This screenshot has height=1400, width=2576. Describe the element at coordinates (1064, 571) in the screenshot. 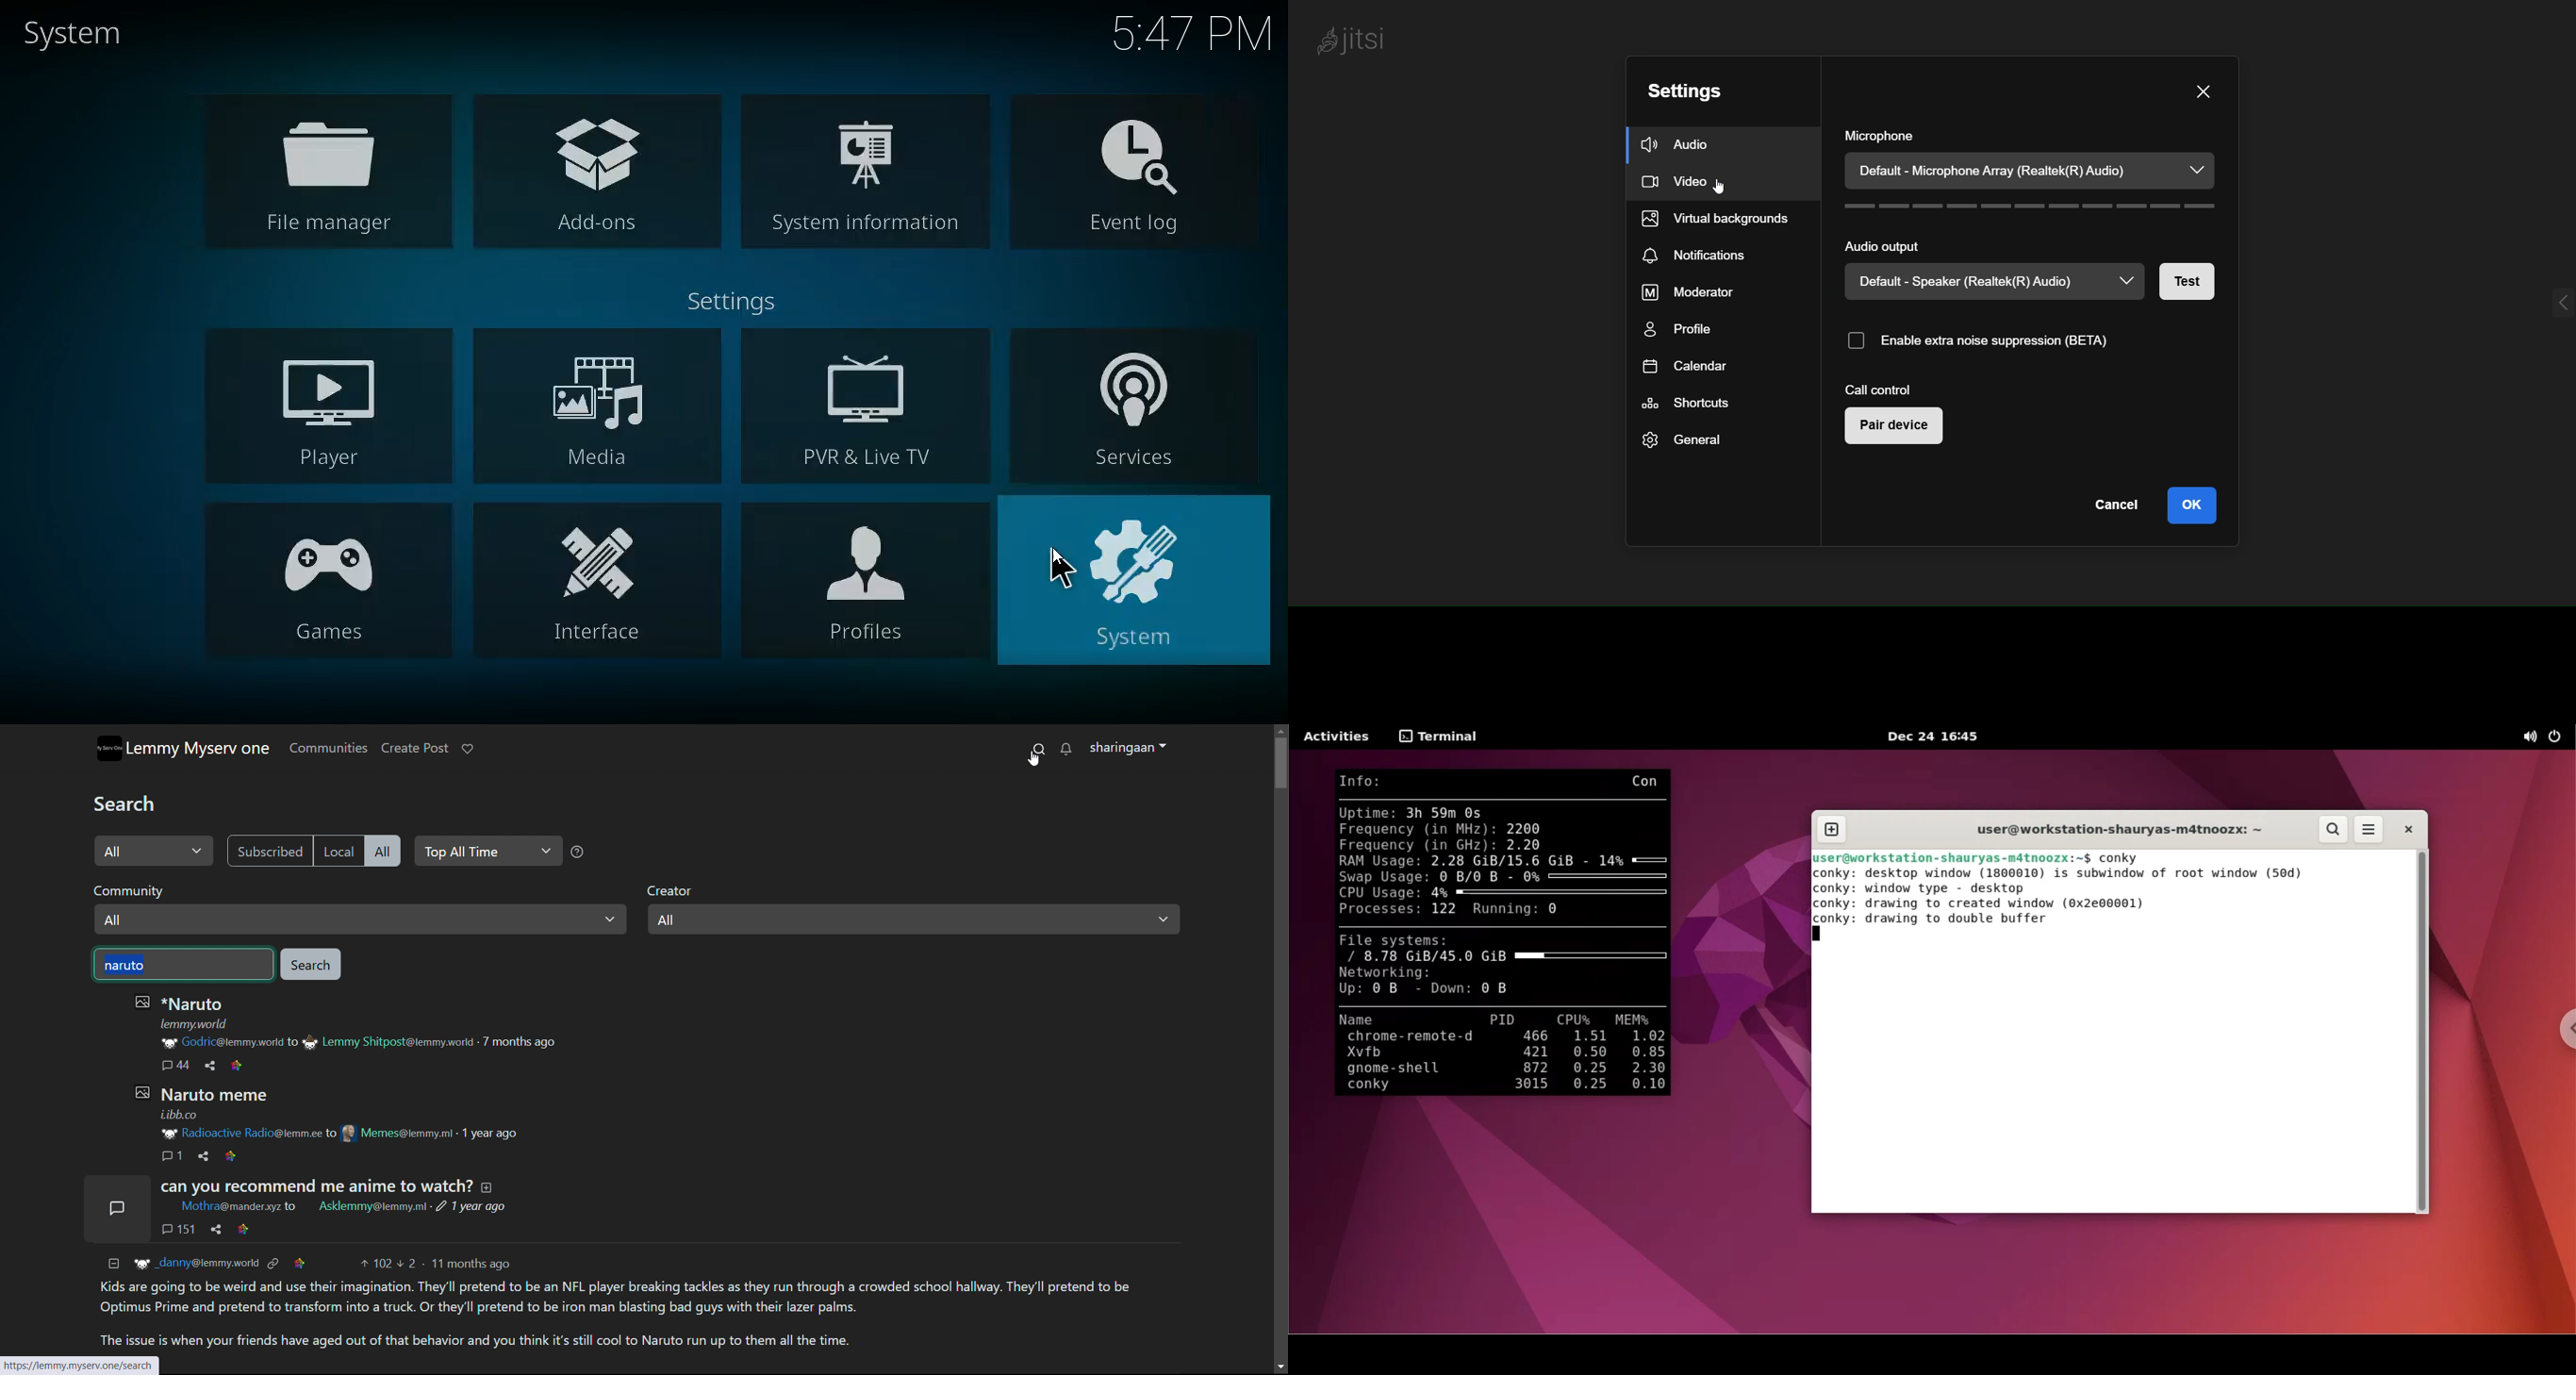

I see `Cursor` at that location.